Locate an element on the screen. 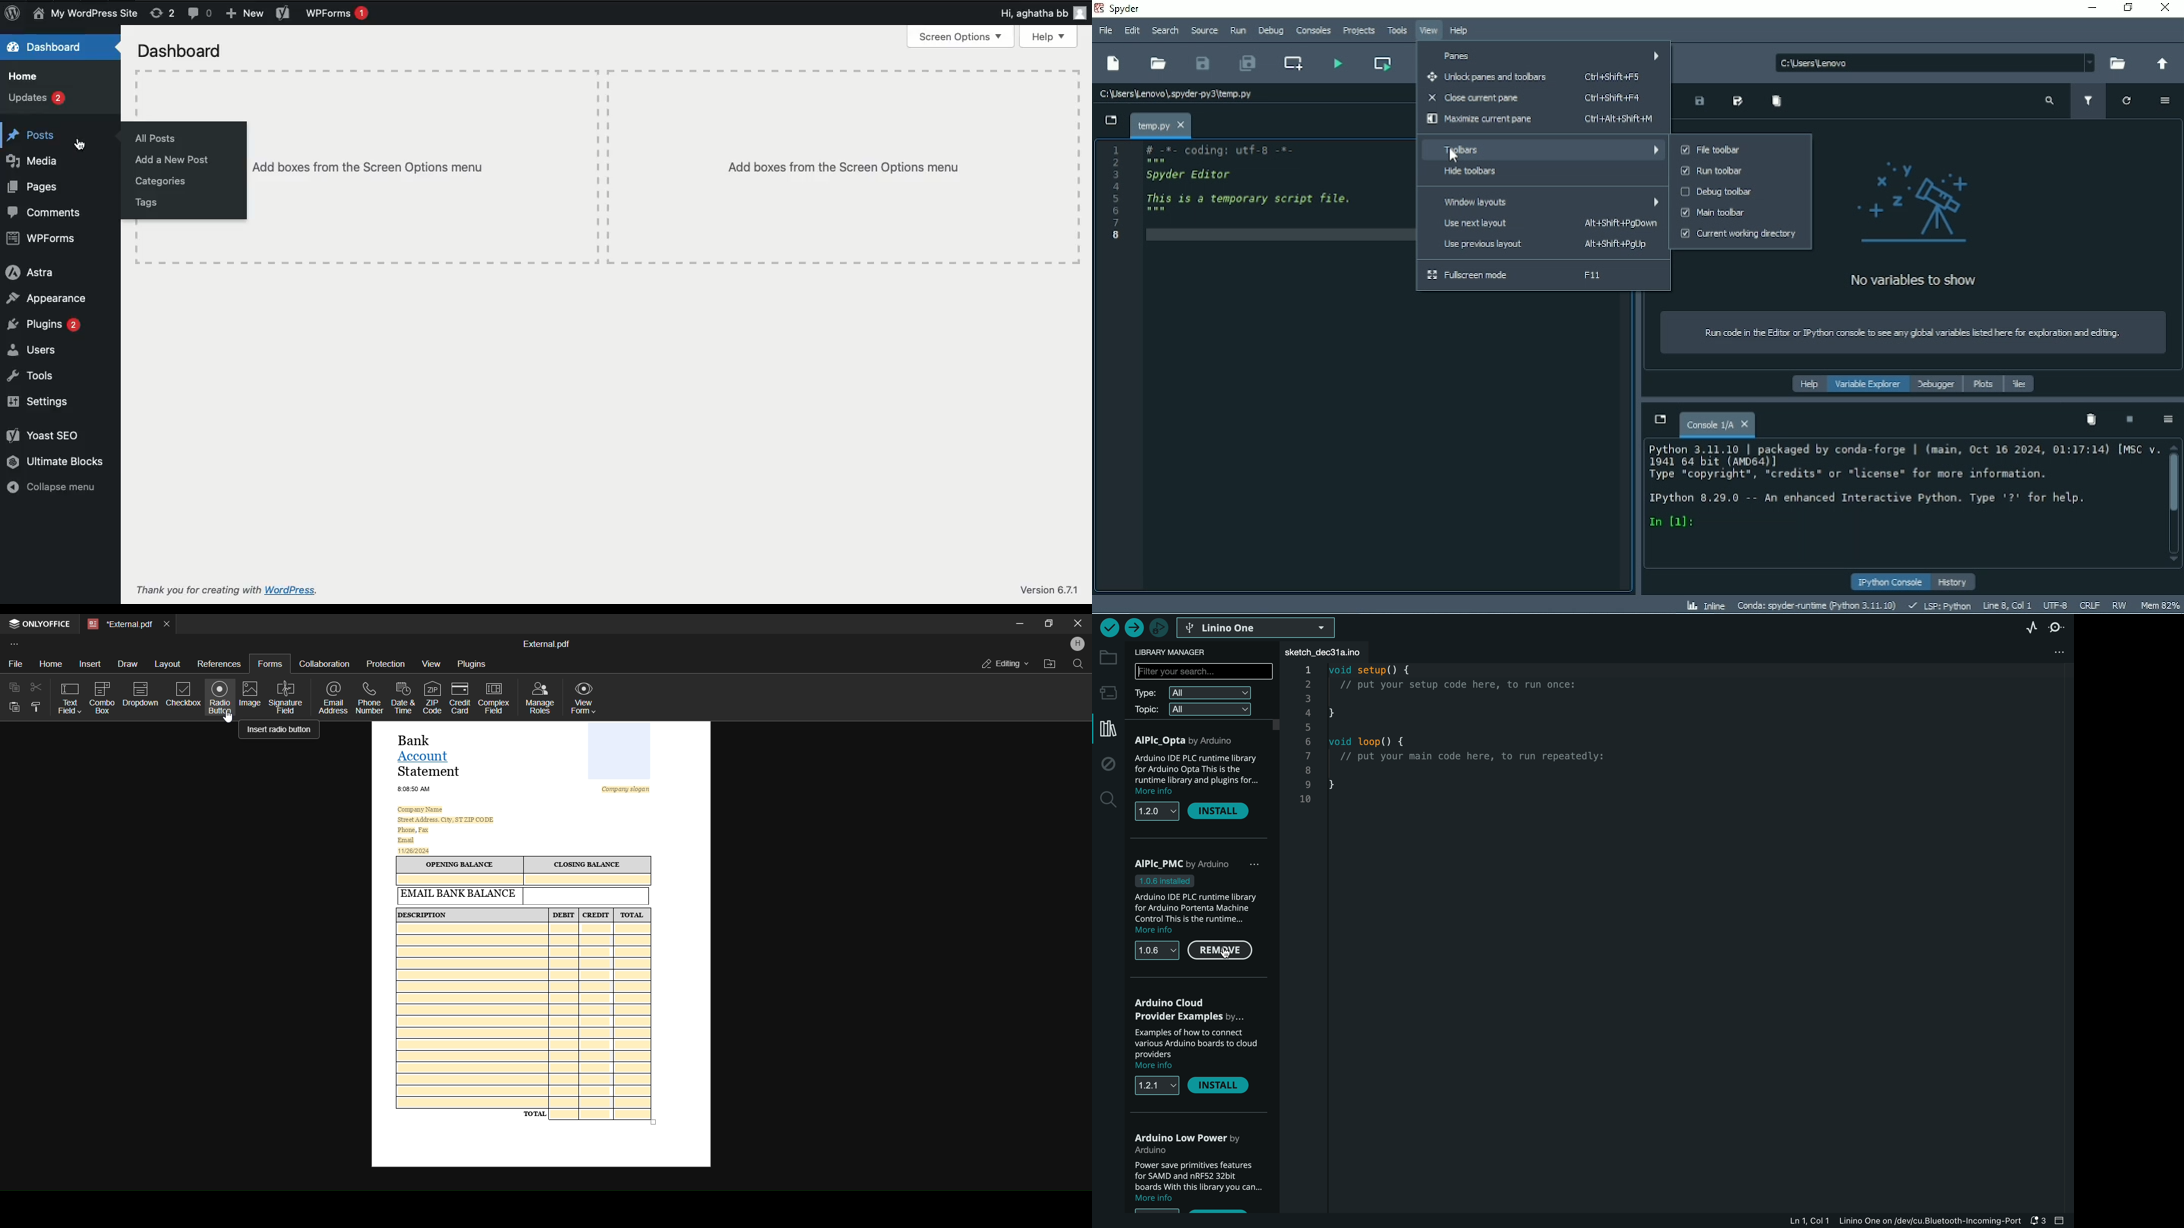 The height and width of the screenshot is (1232, 2184). Help is located at coordinates (1806, 385).